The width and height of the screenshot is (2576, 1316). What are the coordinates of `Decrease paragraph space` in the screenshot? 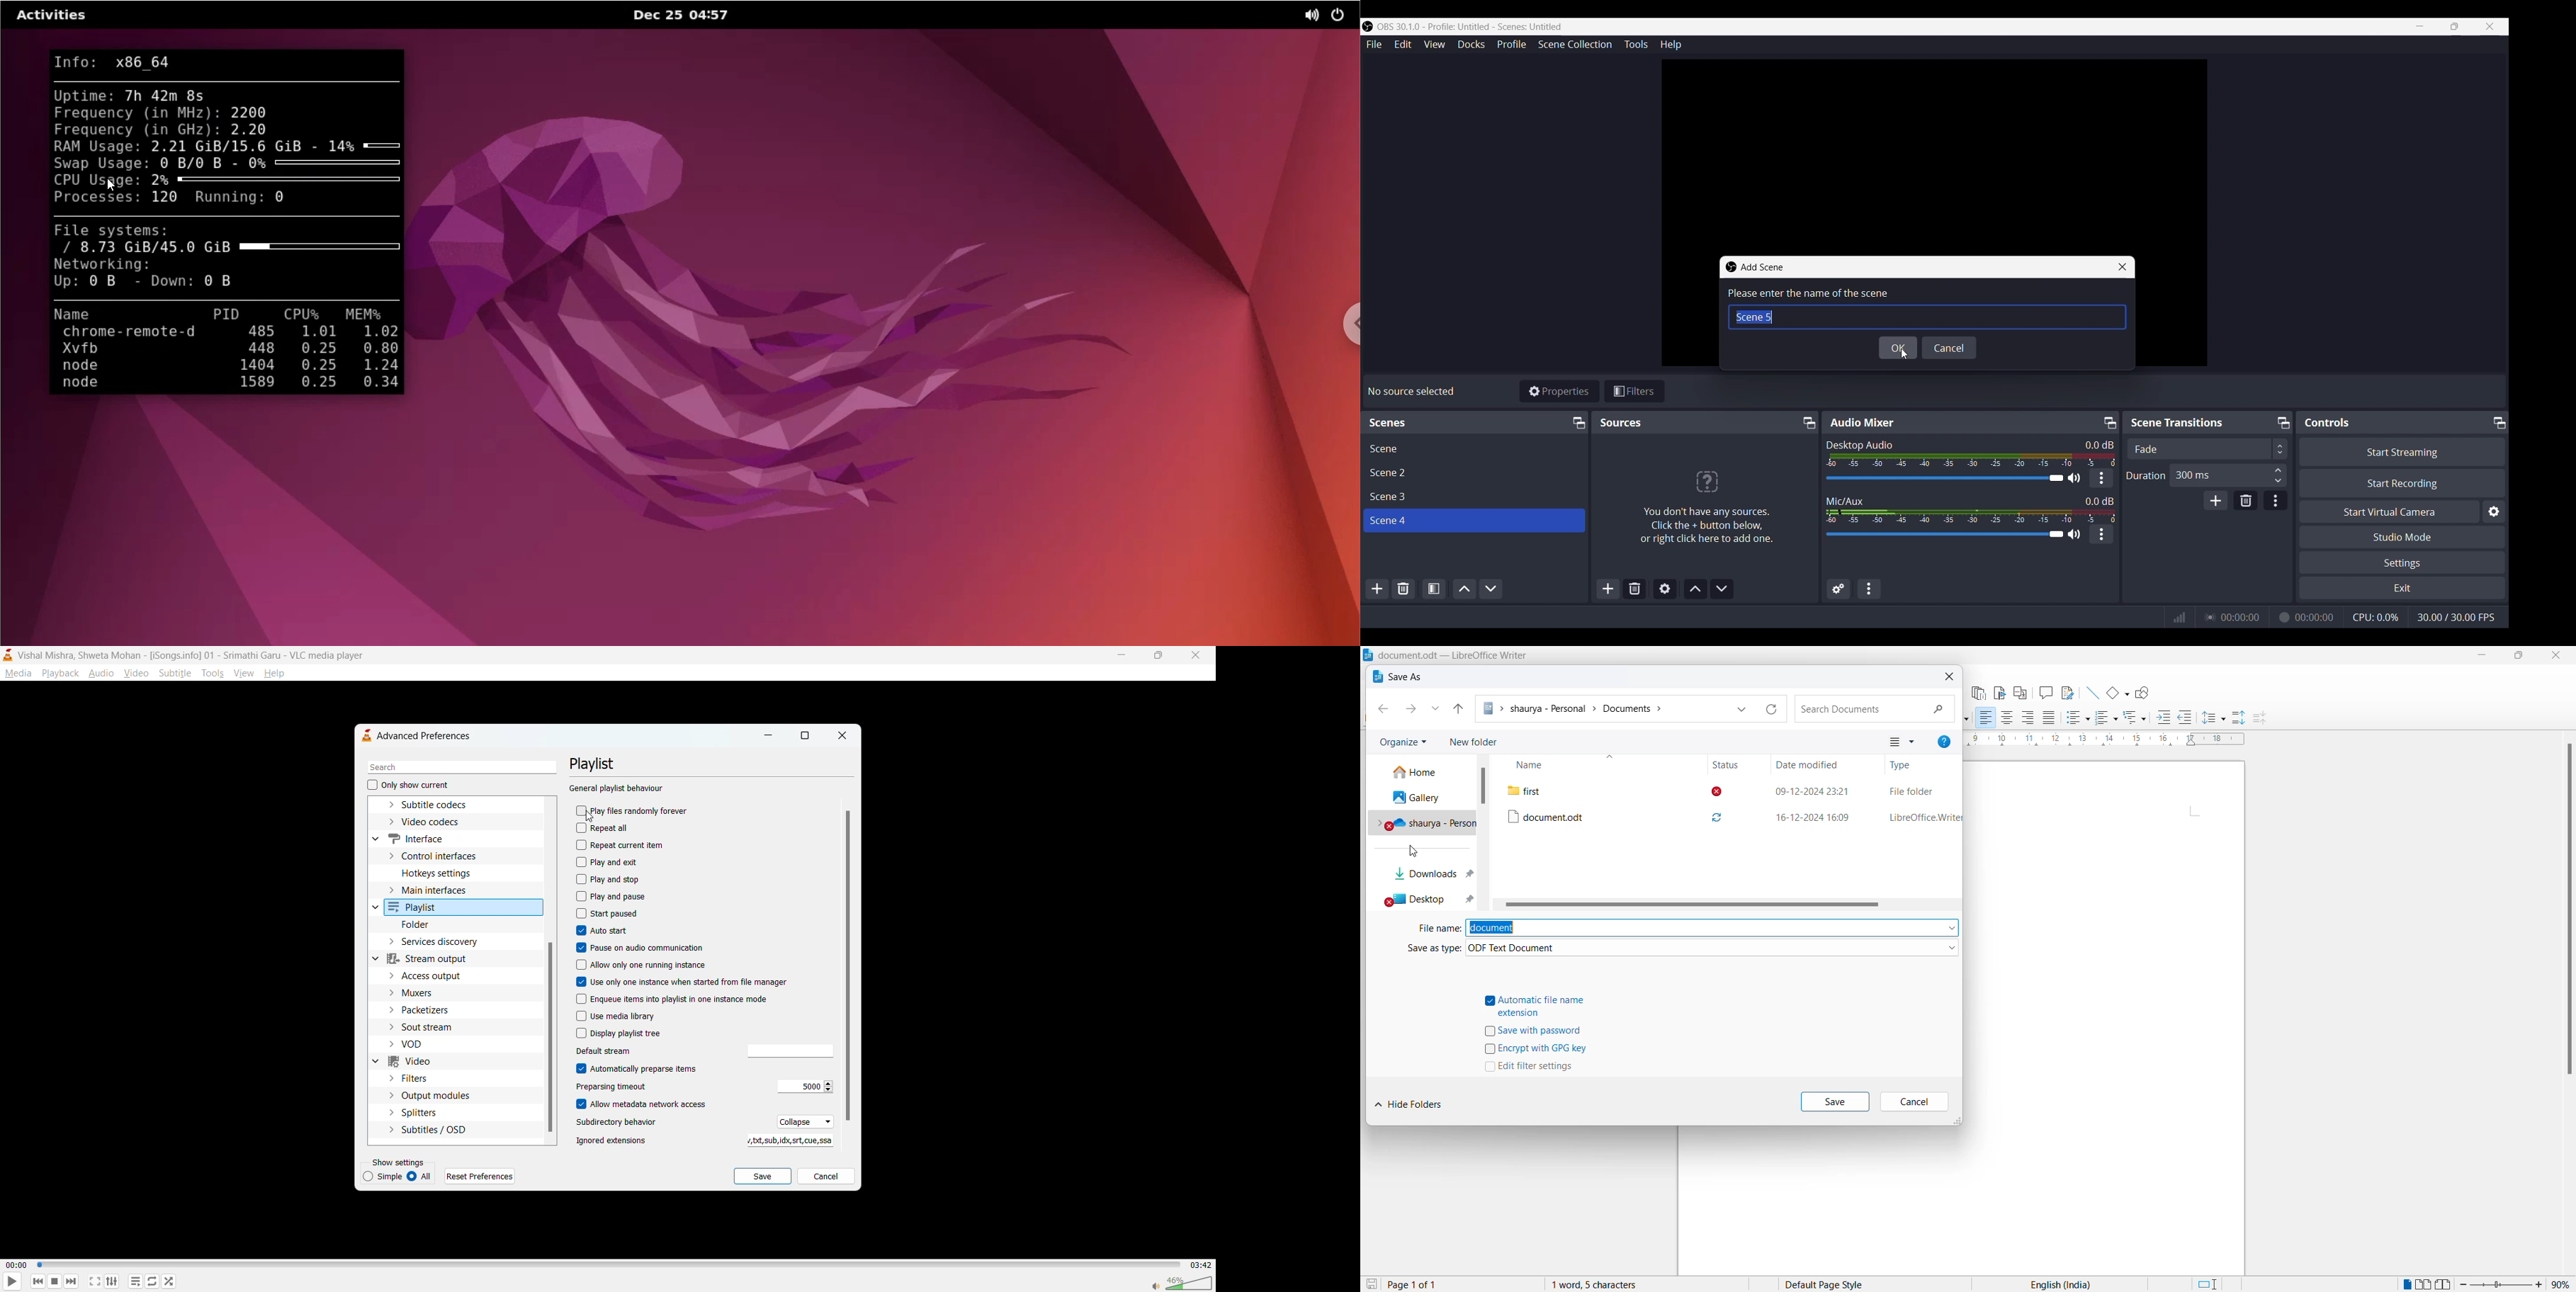 It's located at (2264, 719).